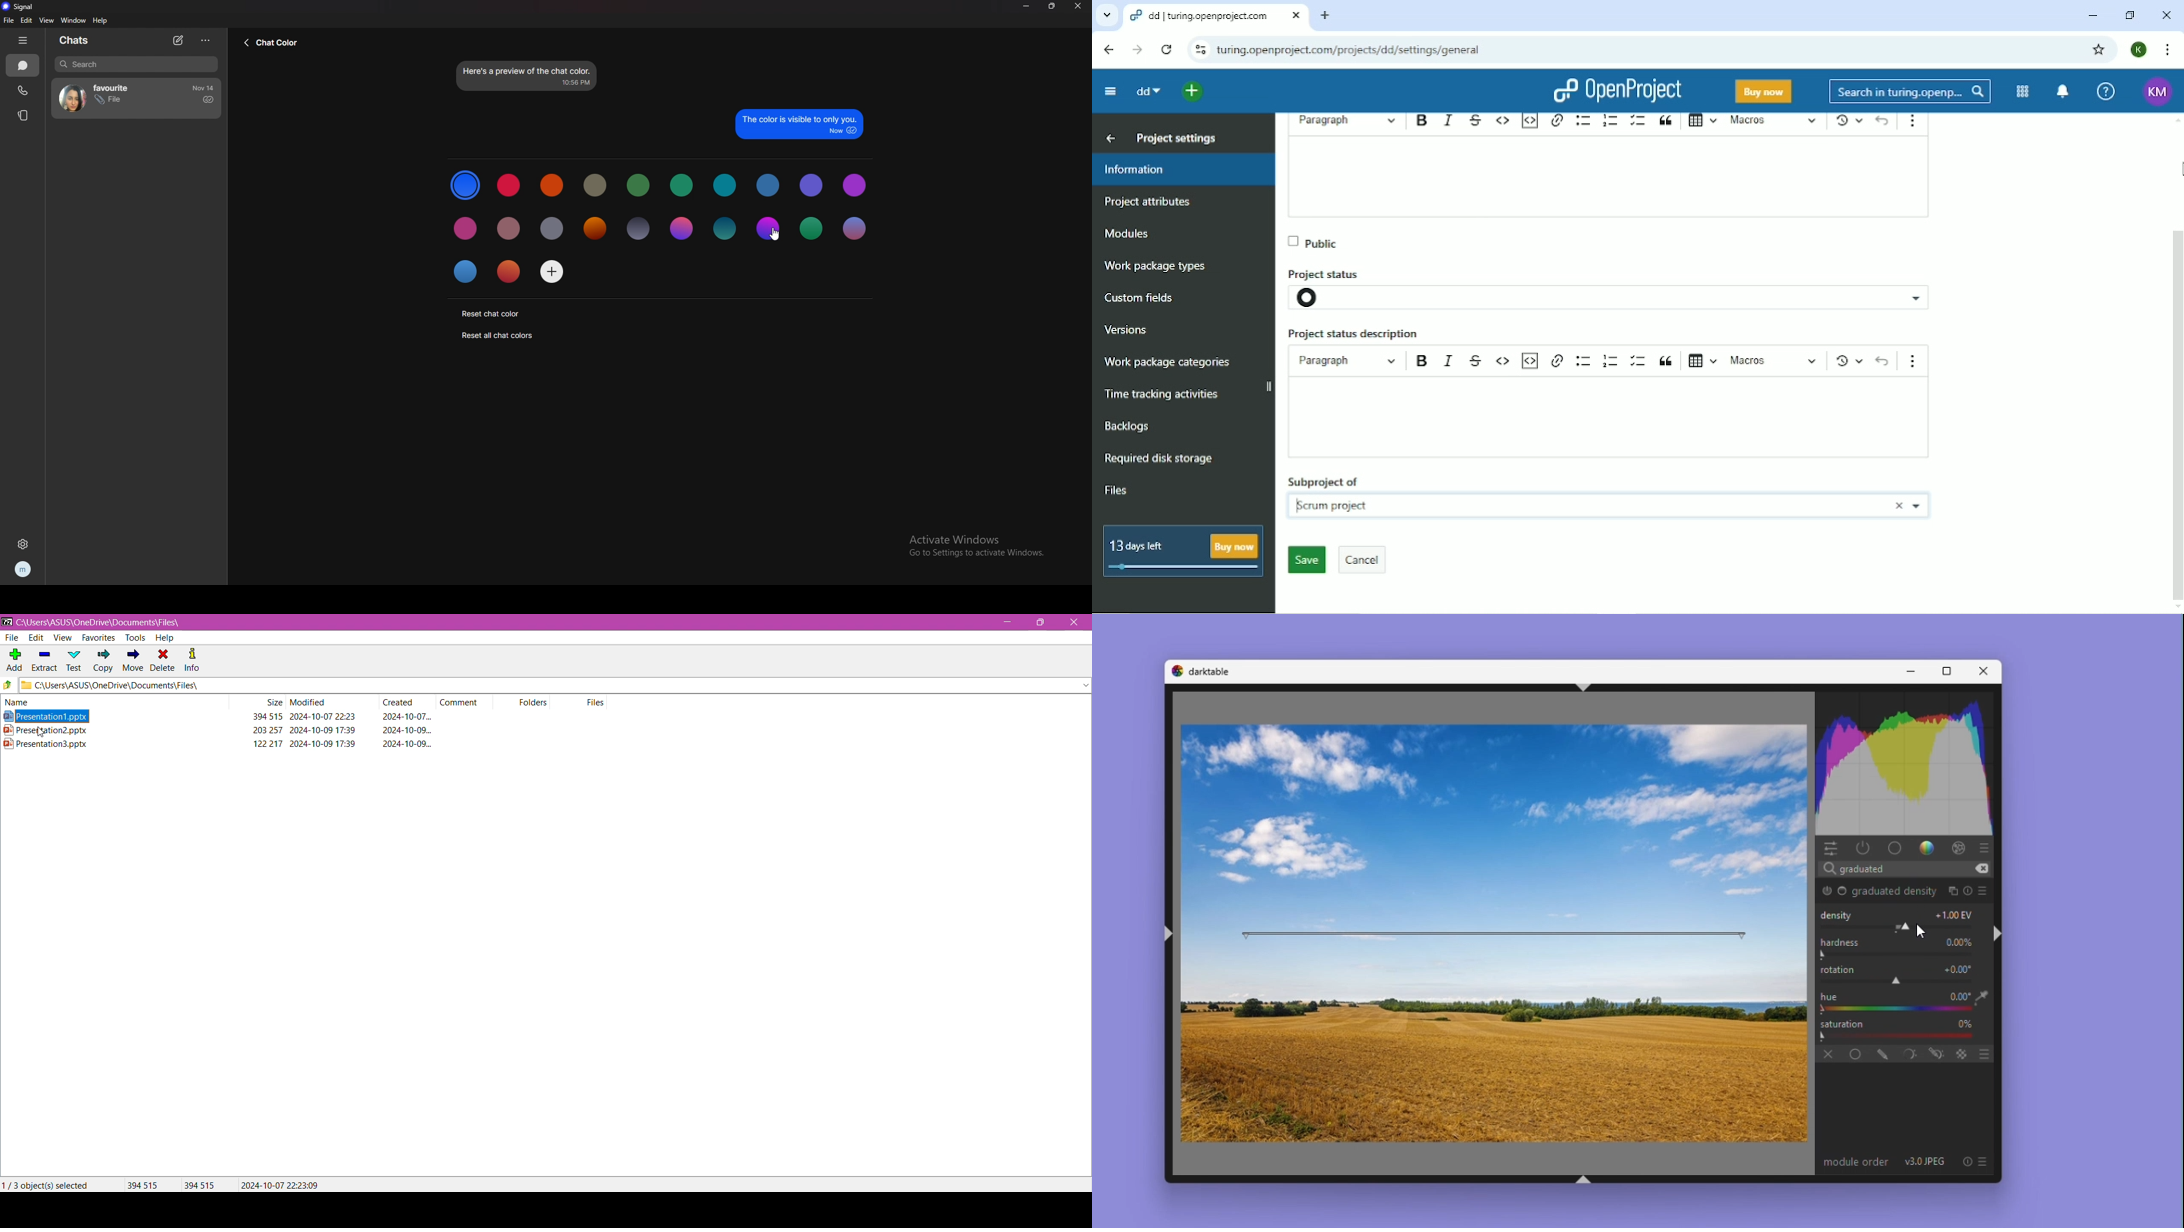 Image resolution: width=2184 pixels, height=1232 pixels. What do you see at coordinates (1985, 1161) in the screenshot?
I see `preset` at bounding box center [1985, 1161].